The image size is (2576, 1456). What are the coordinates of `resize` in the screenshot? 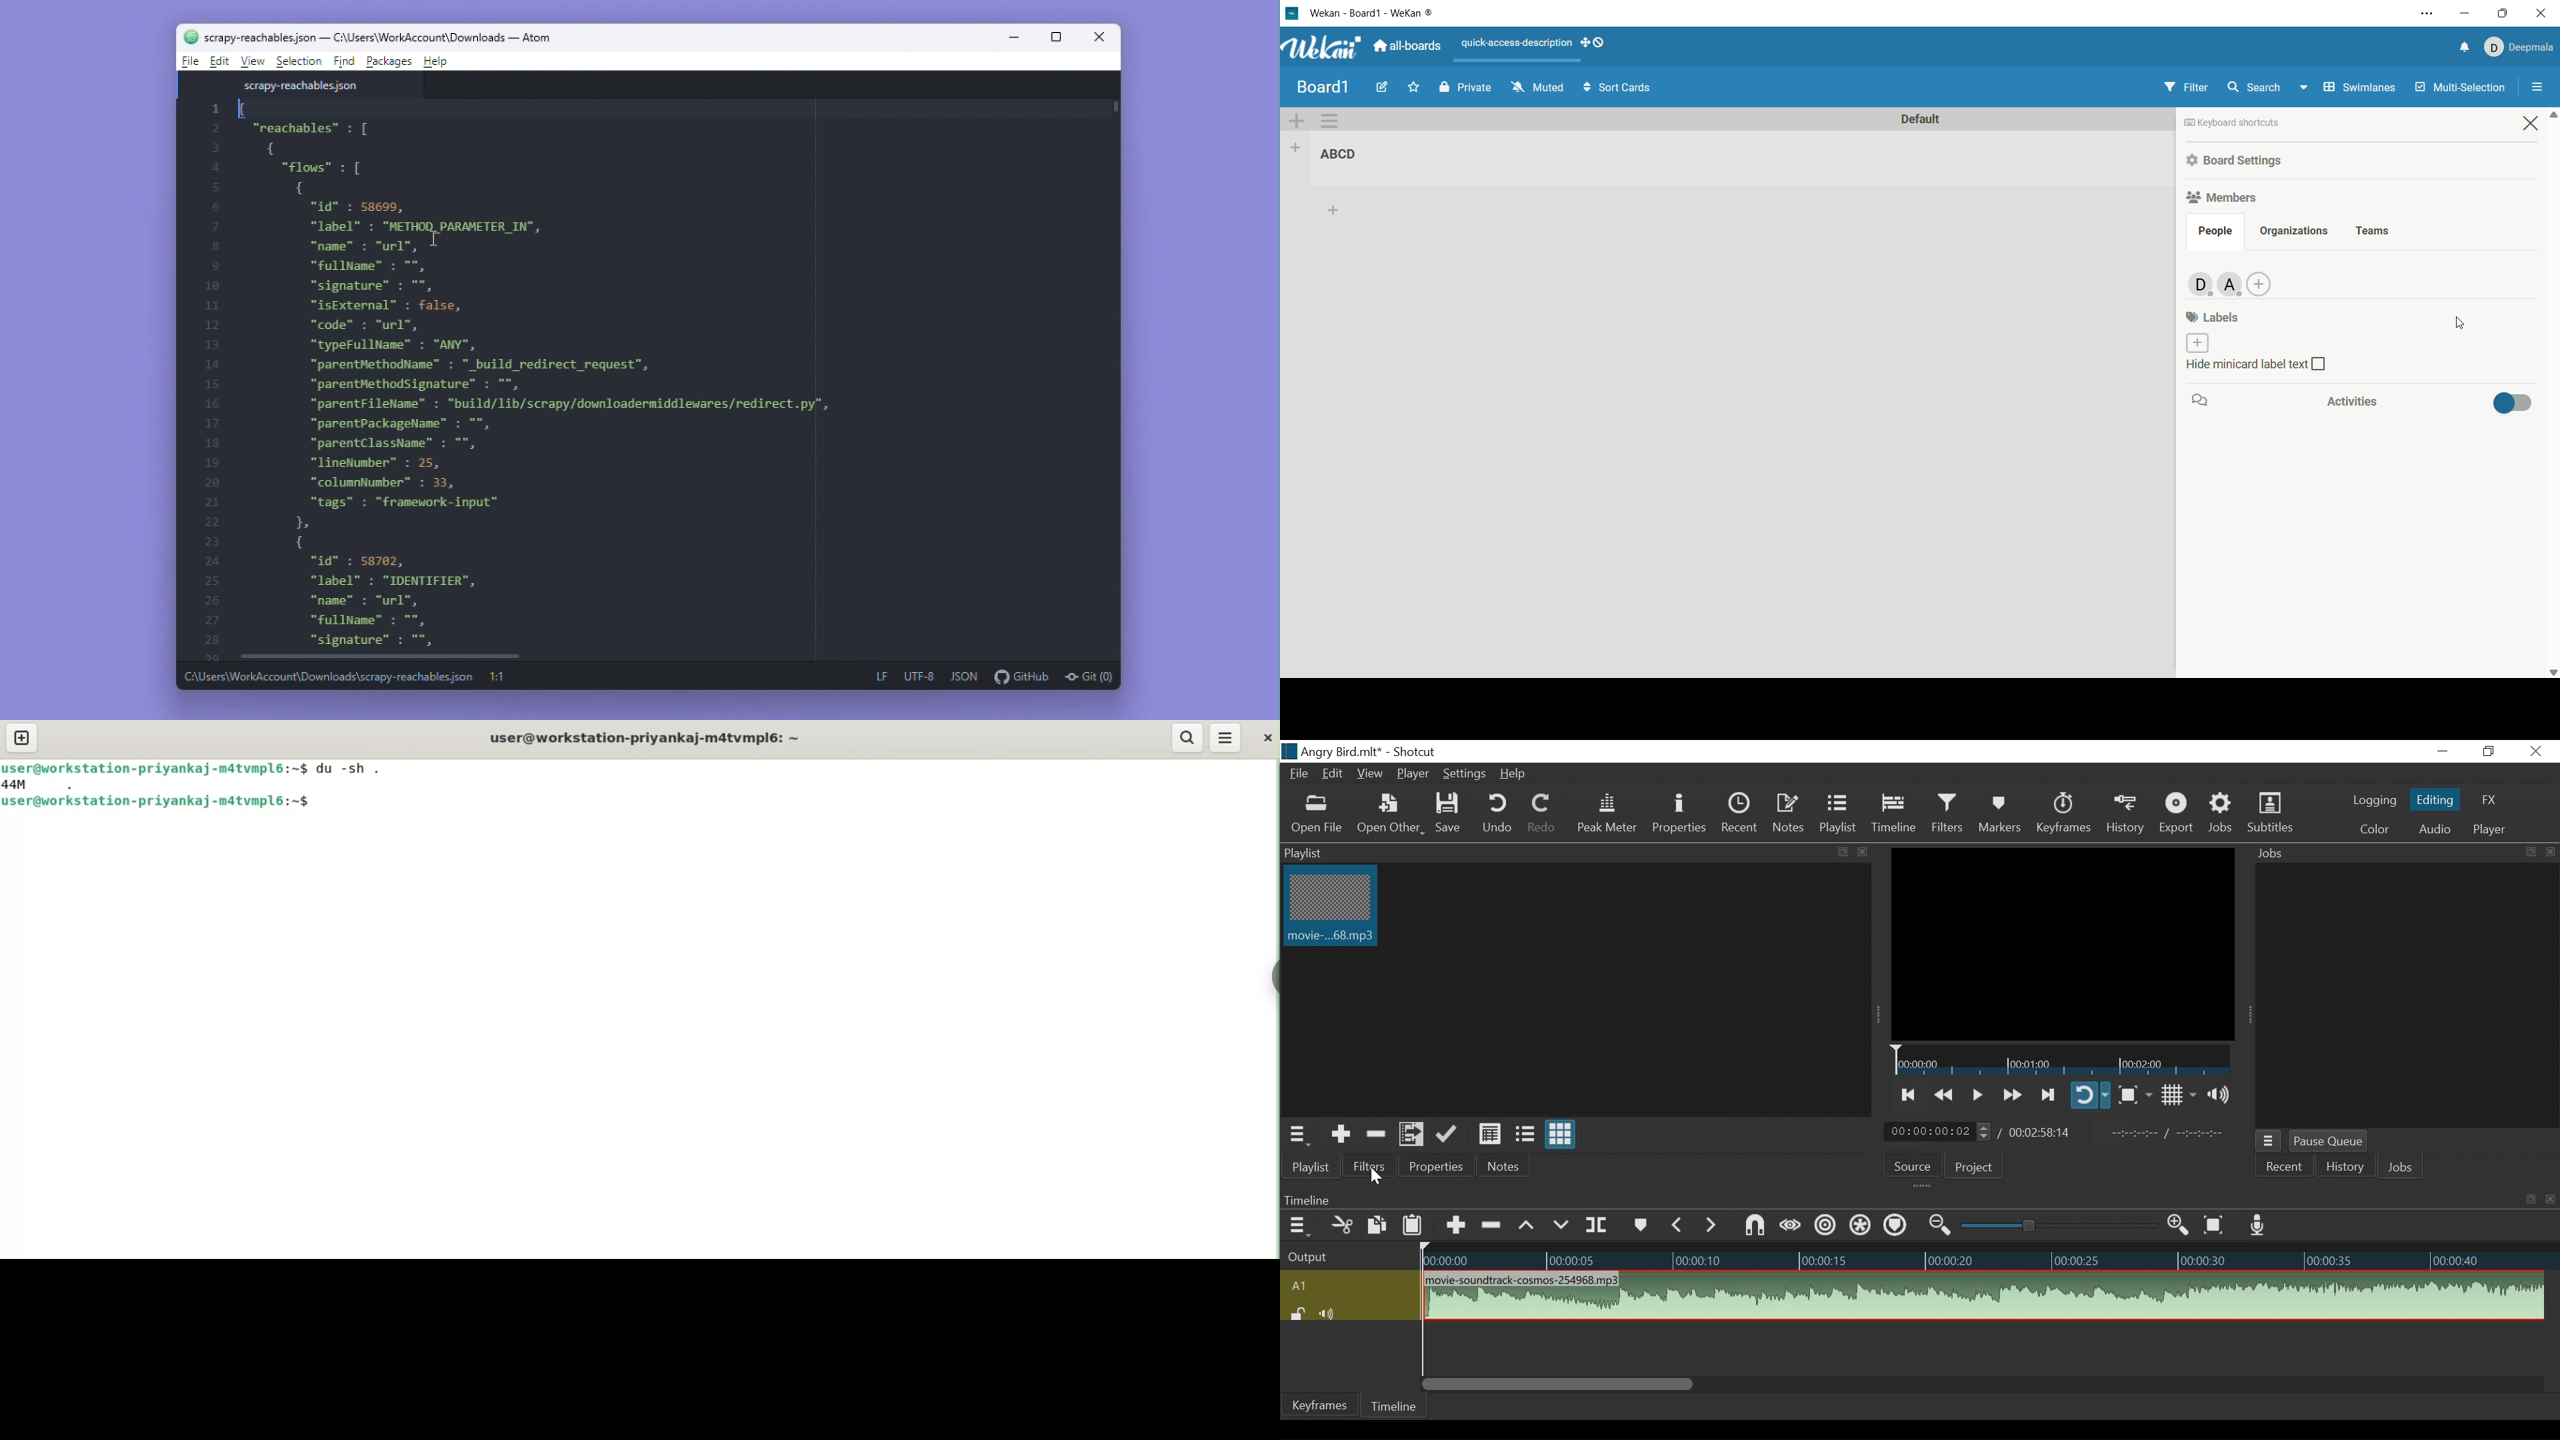 It's located at (2529, 852).